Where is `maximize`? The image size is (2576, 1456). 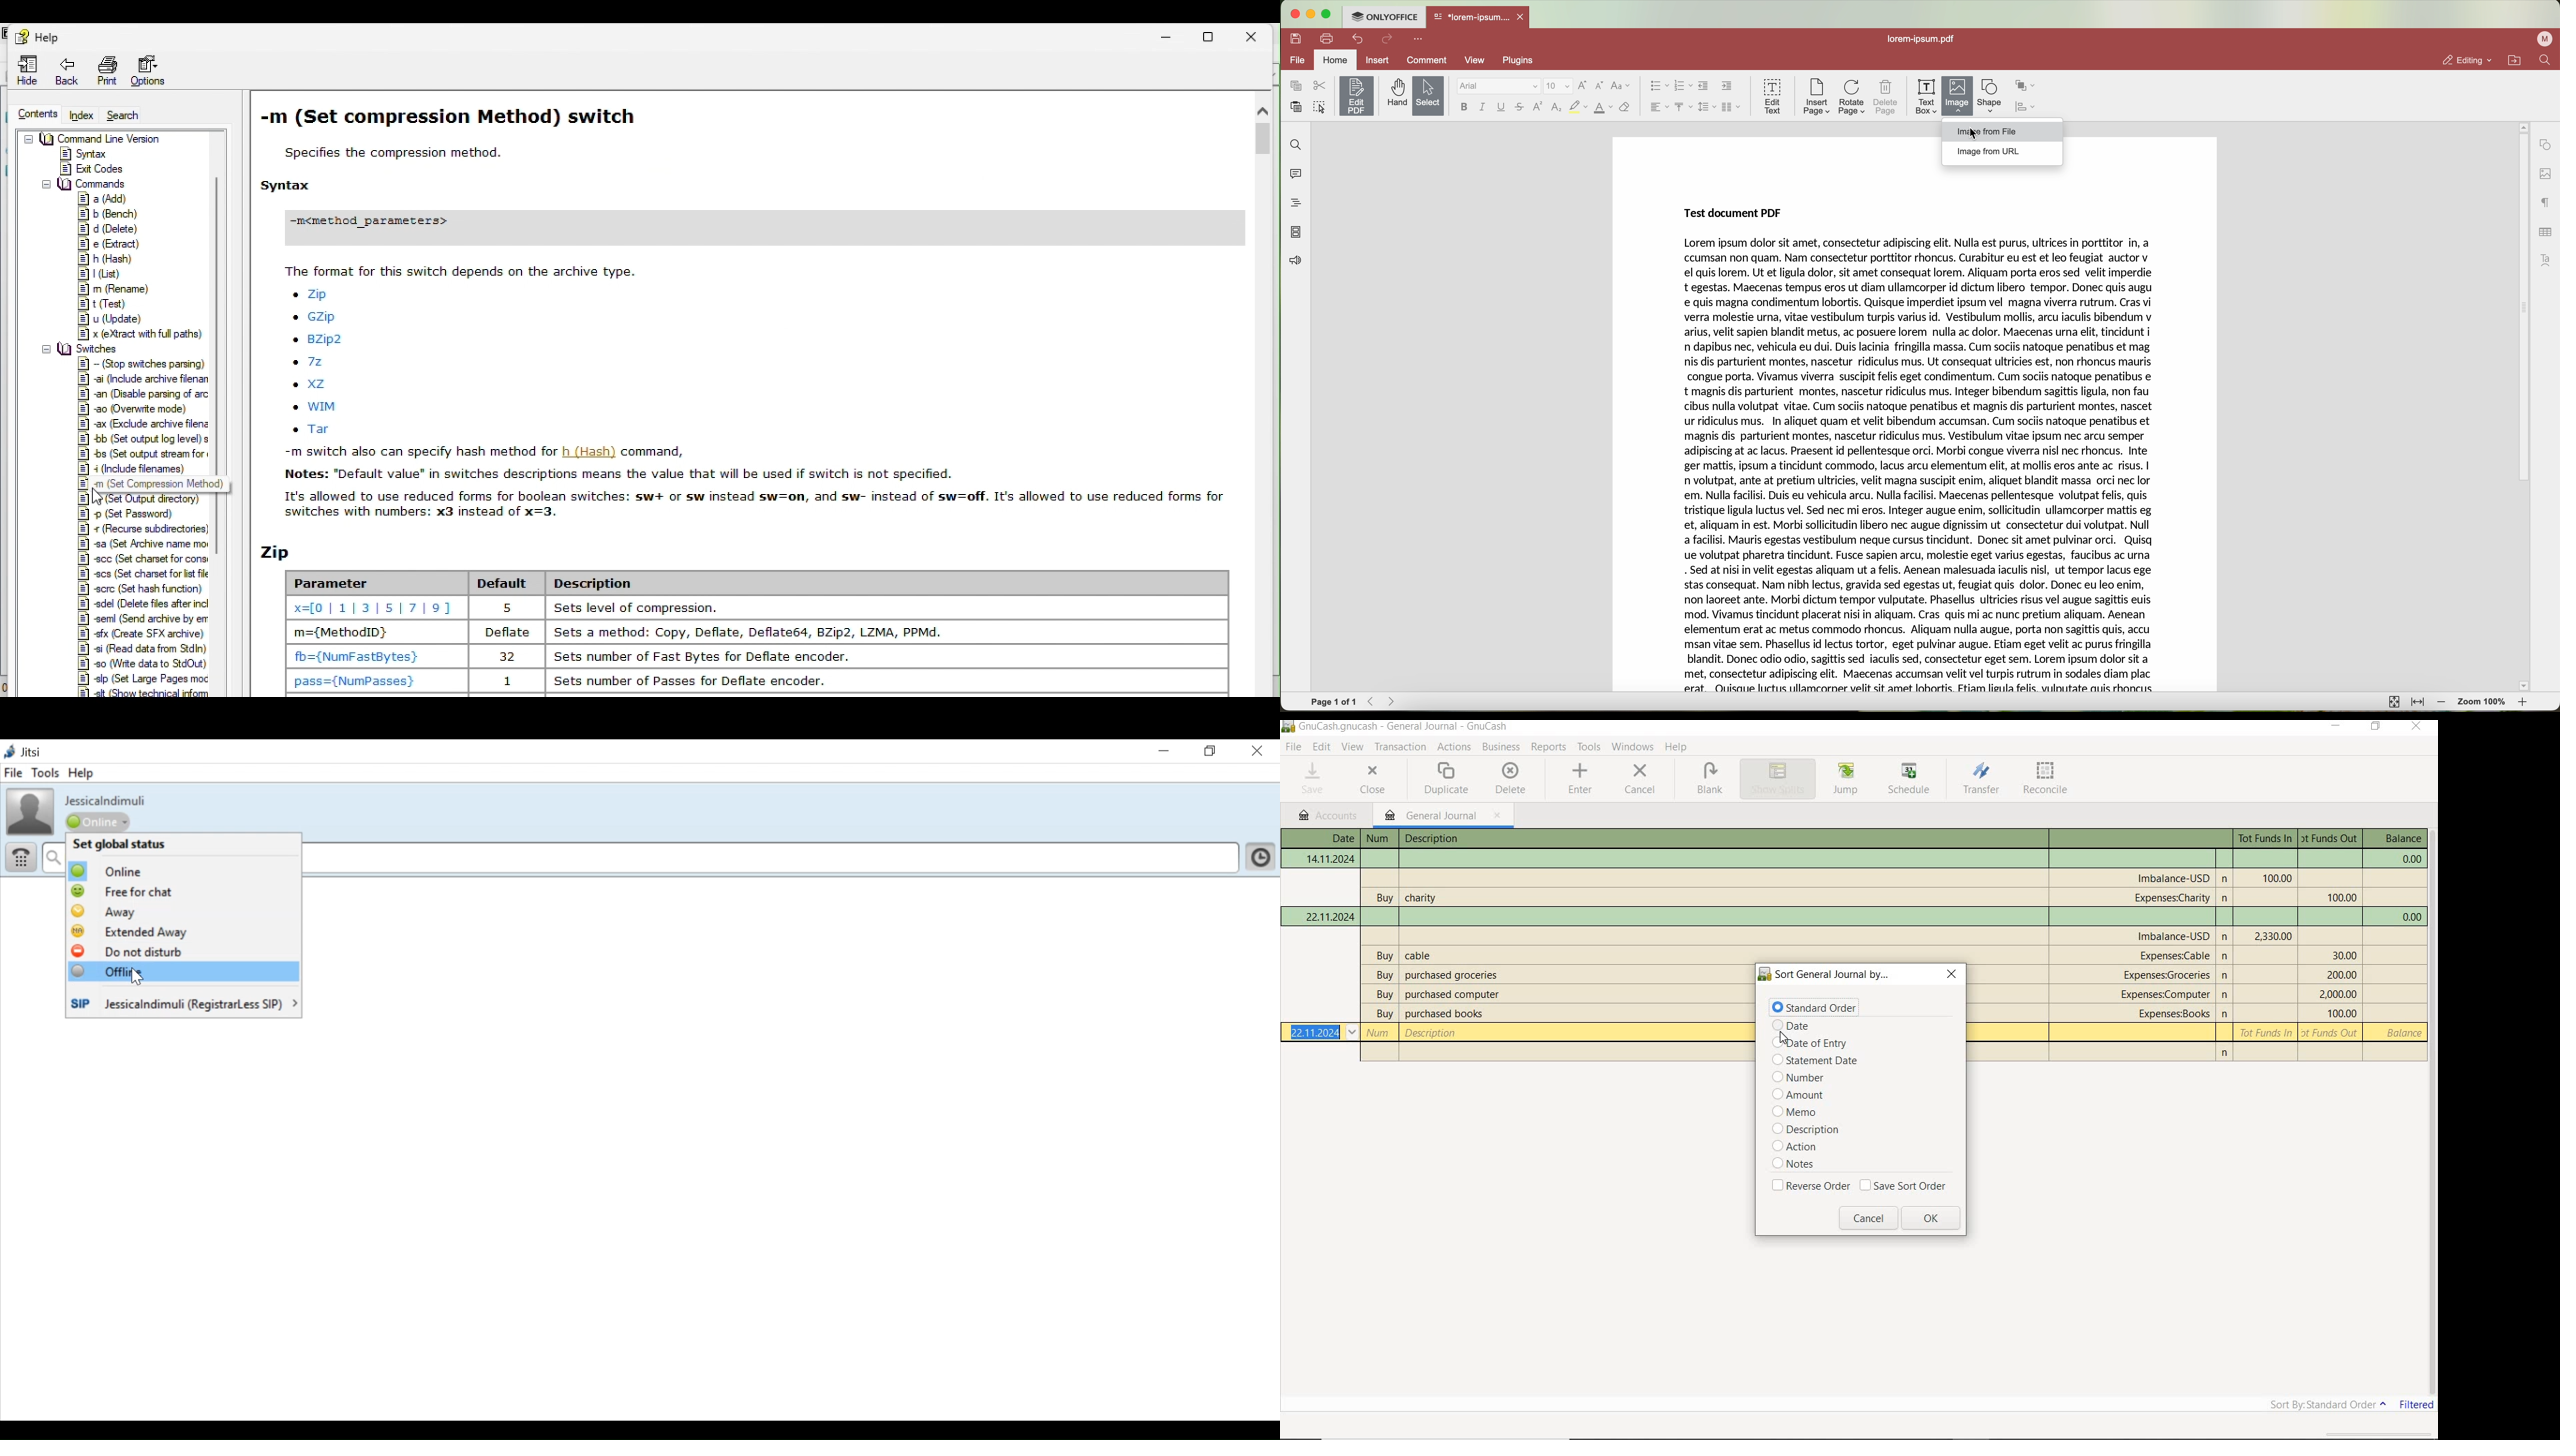
maximize is located at coordinates (1327, 14).